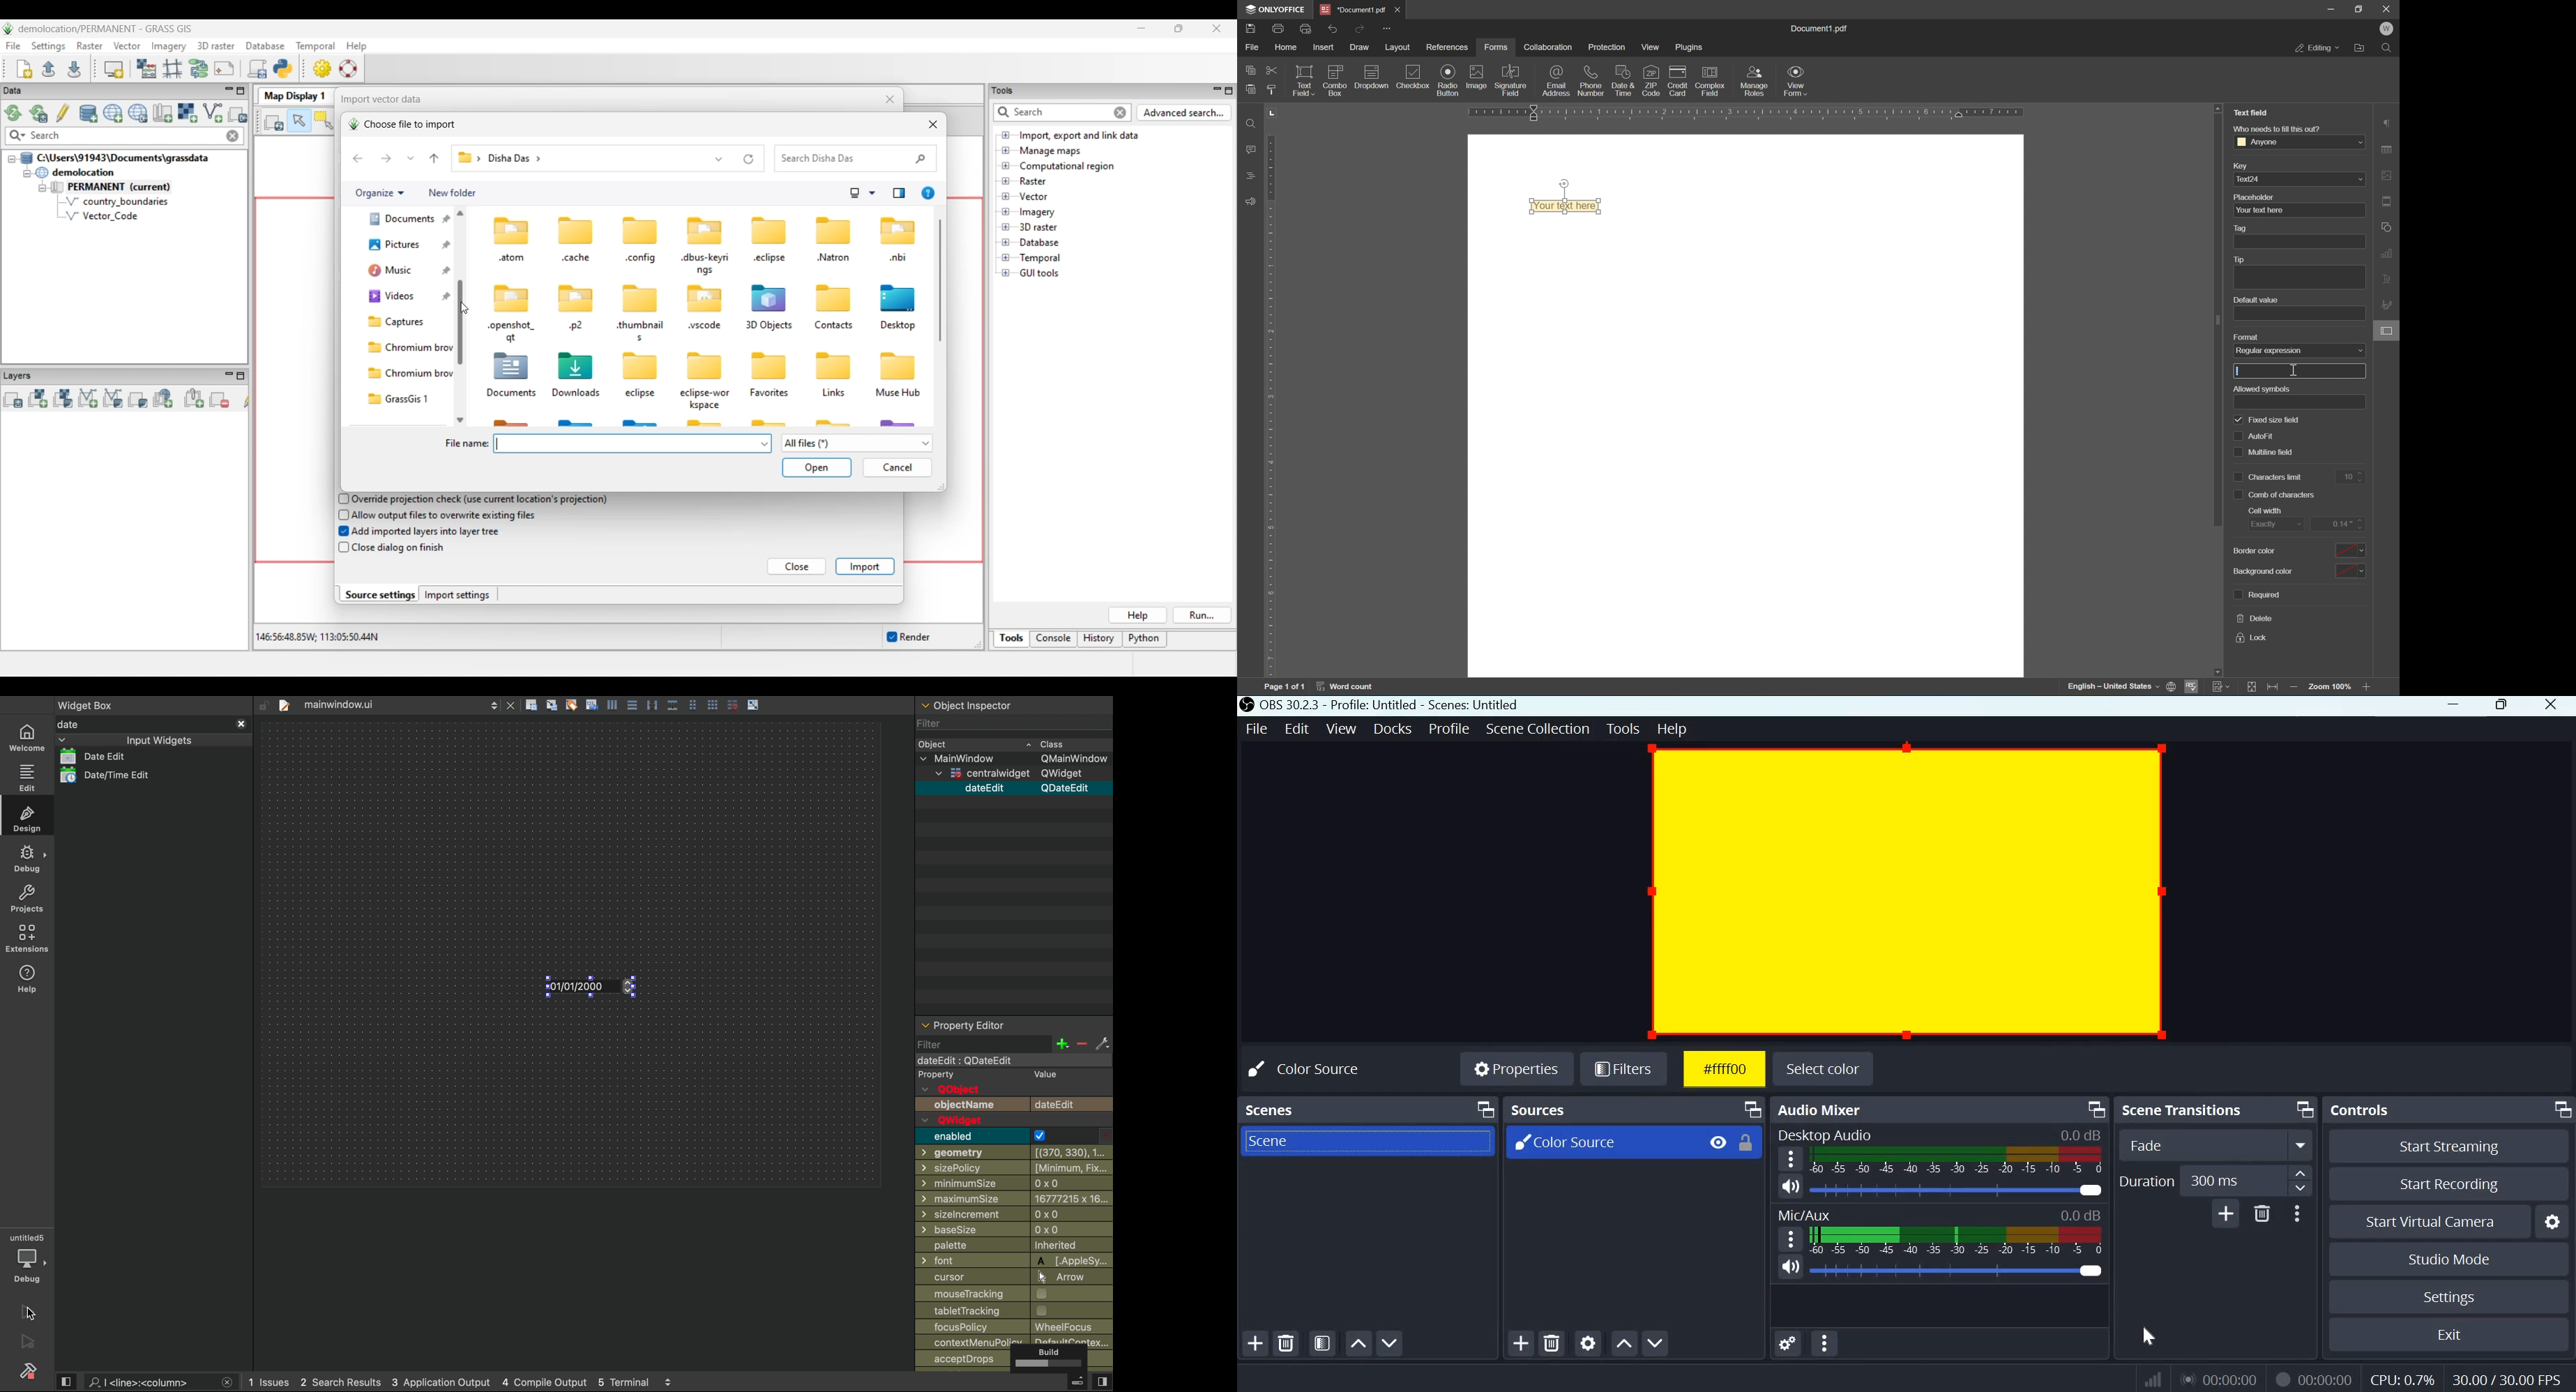  Describe the element at coordinates (2300, 179) in the screenshot. I see `text24` at that location.